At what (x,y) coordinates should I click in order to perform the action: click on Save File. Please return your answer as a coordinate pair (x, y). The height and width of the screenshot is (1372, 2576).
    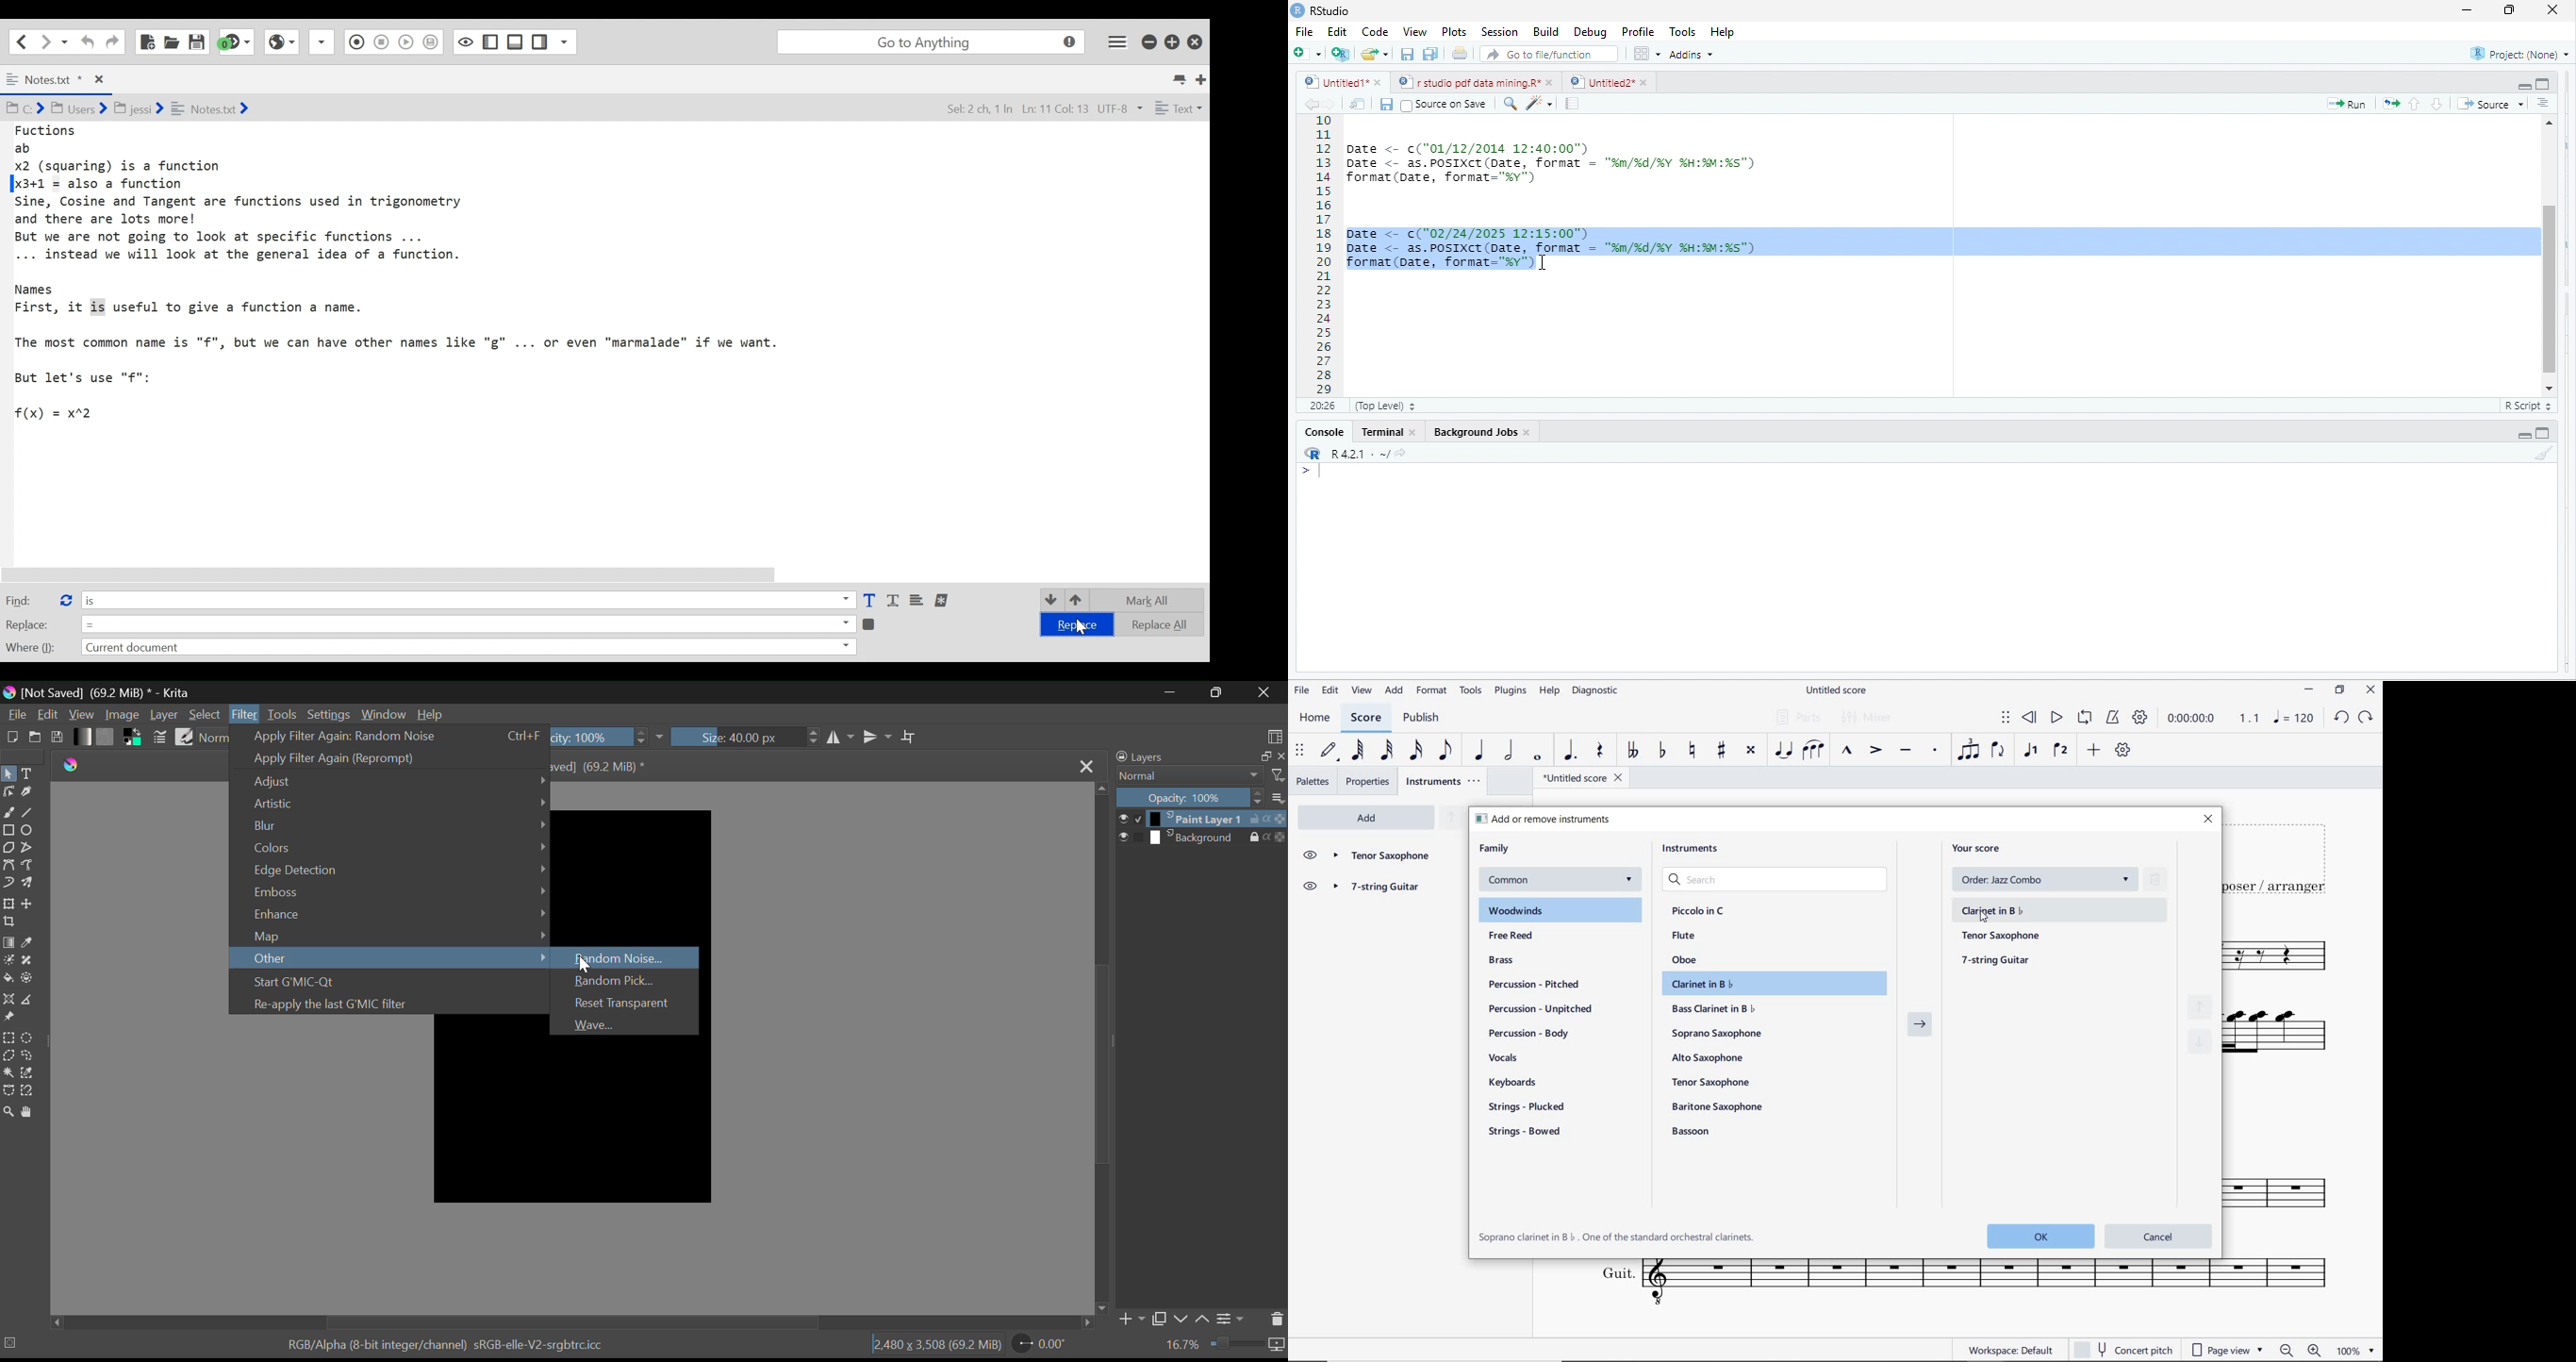
    Looking at the image, I should click on (198, 42).